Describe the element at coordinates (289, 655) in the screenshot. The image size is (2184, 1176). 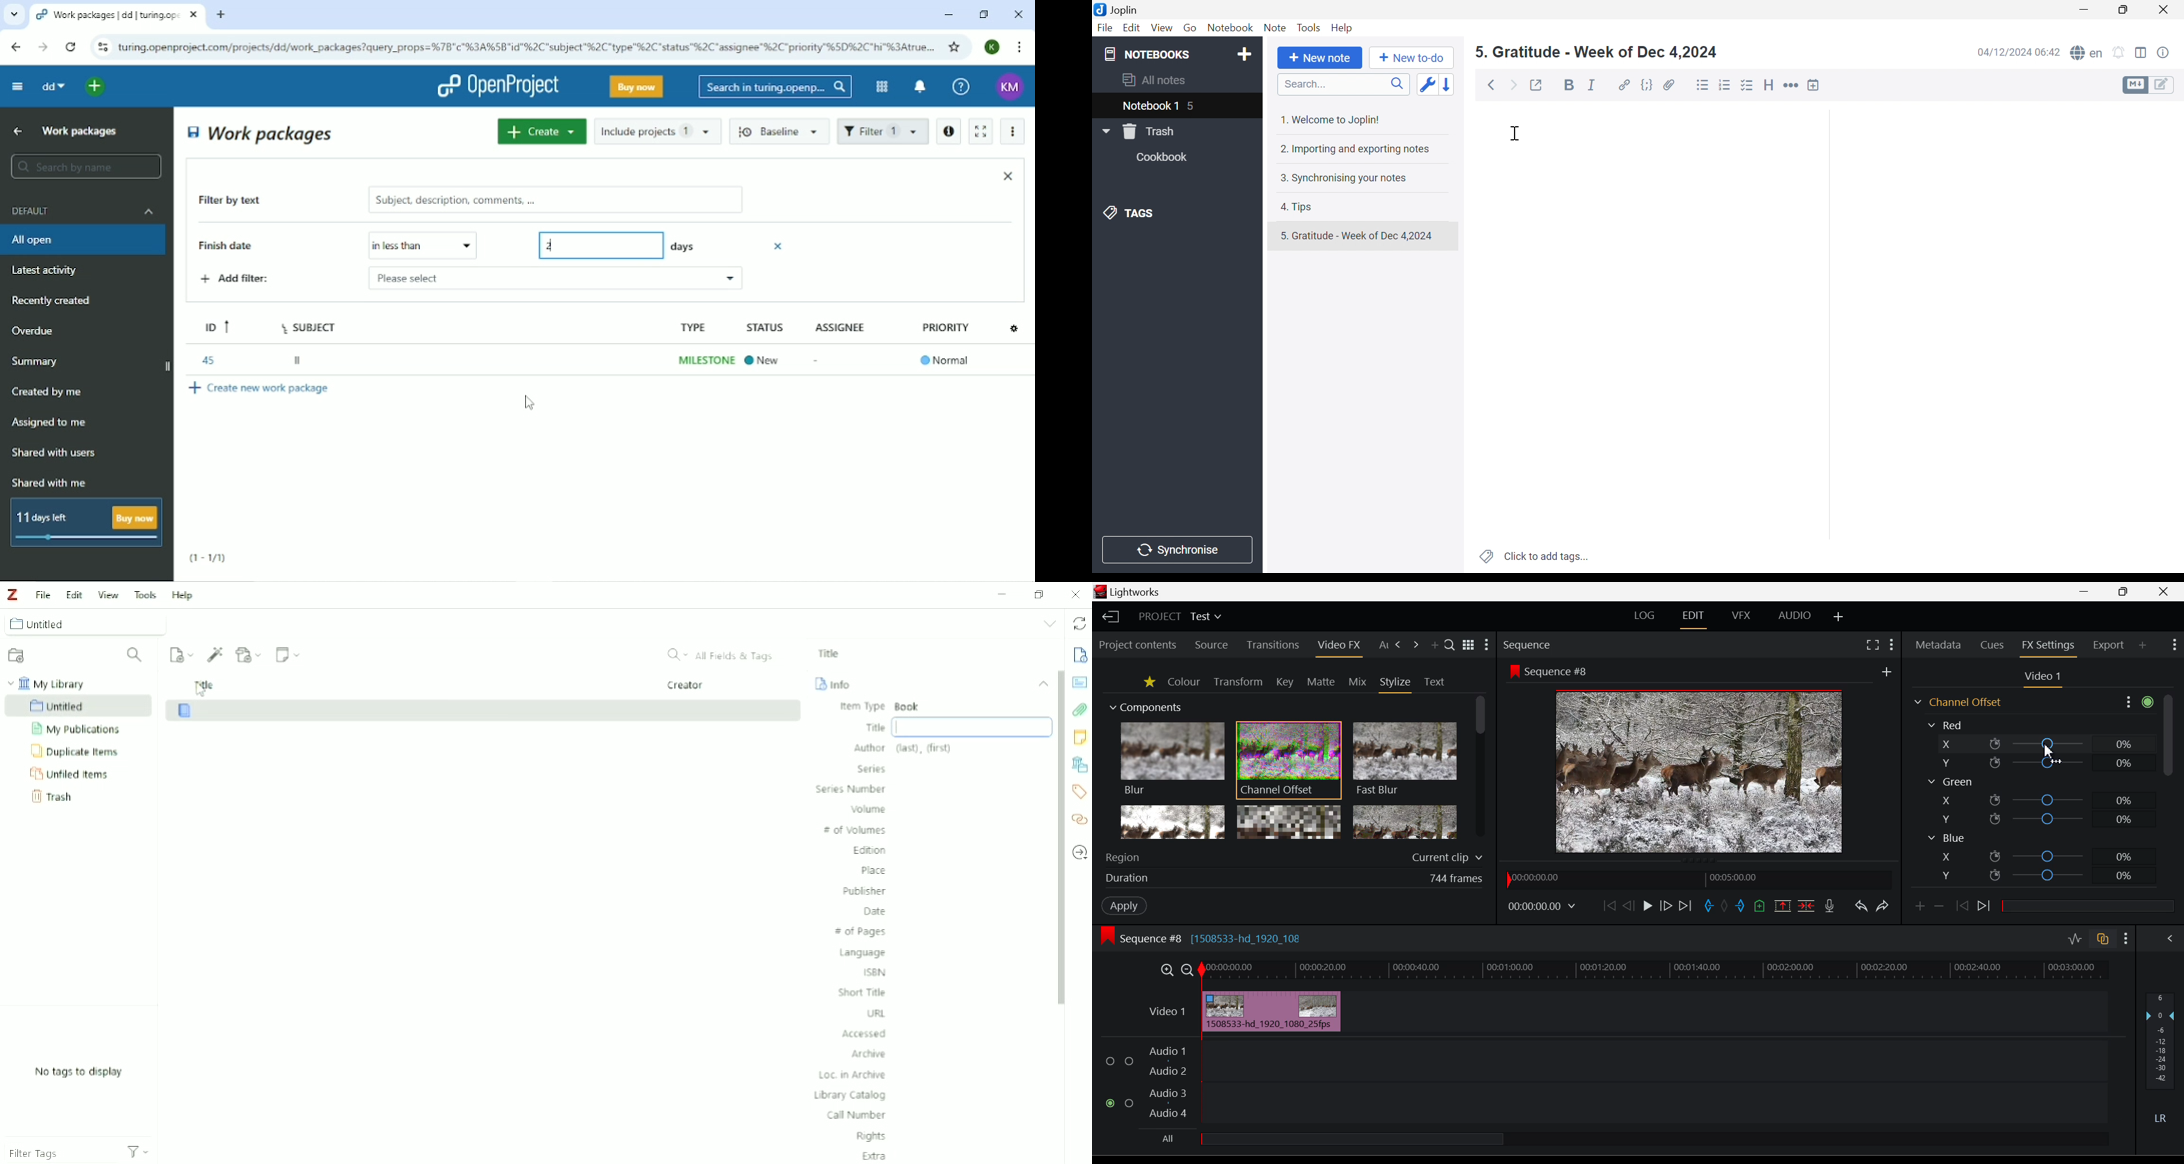
I see `New Note` at that location.